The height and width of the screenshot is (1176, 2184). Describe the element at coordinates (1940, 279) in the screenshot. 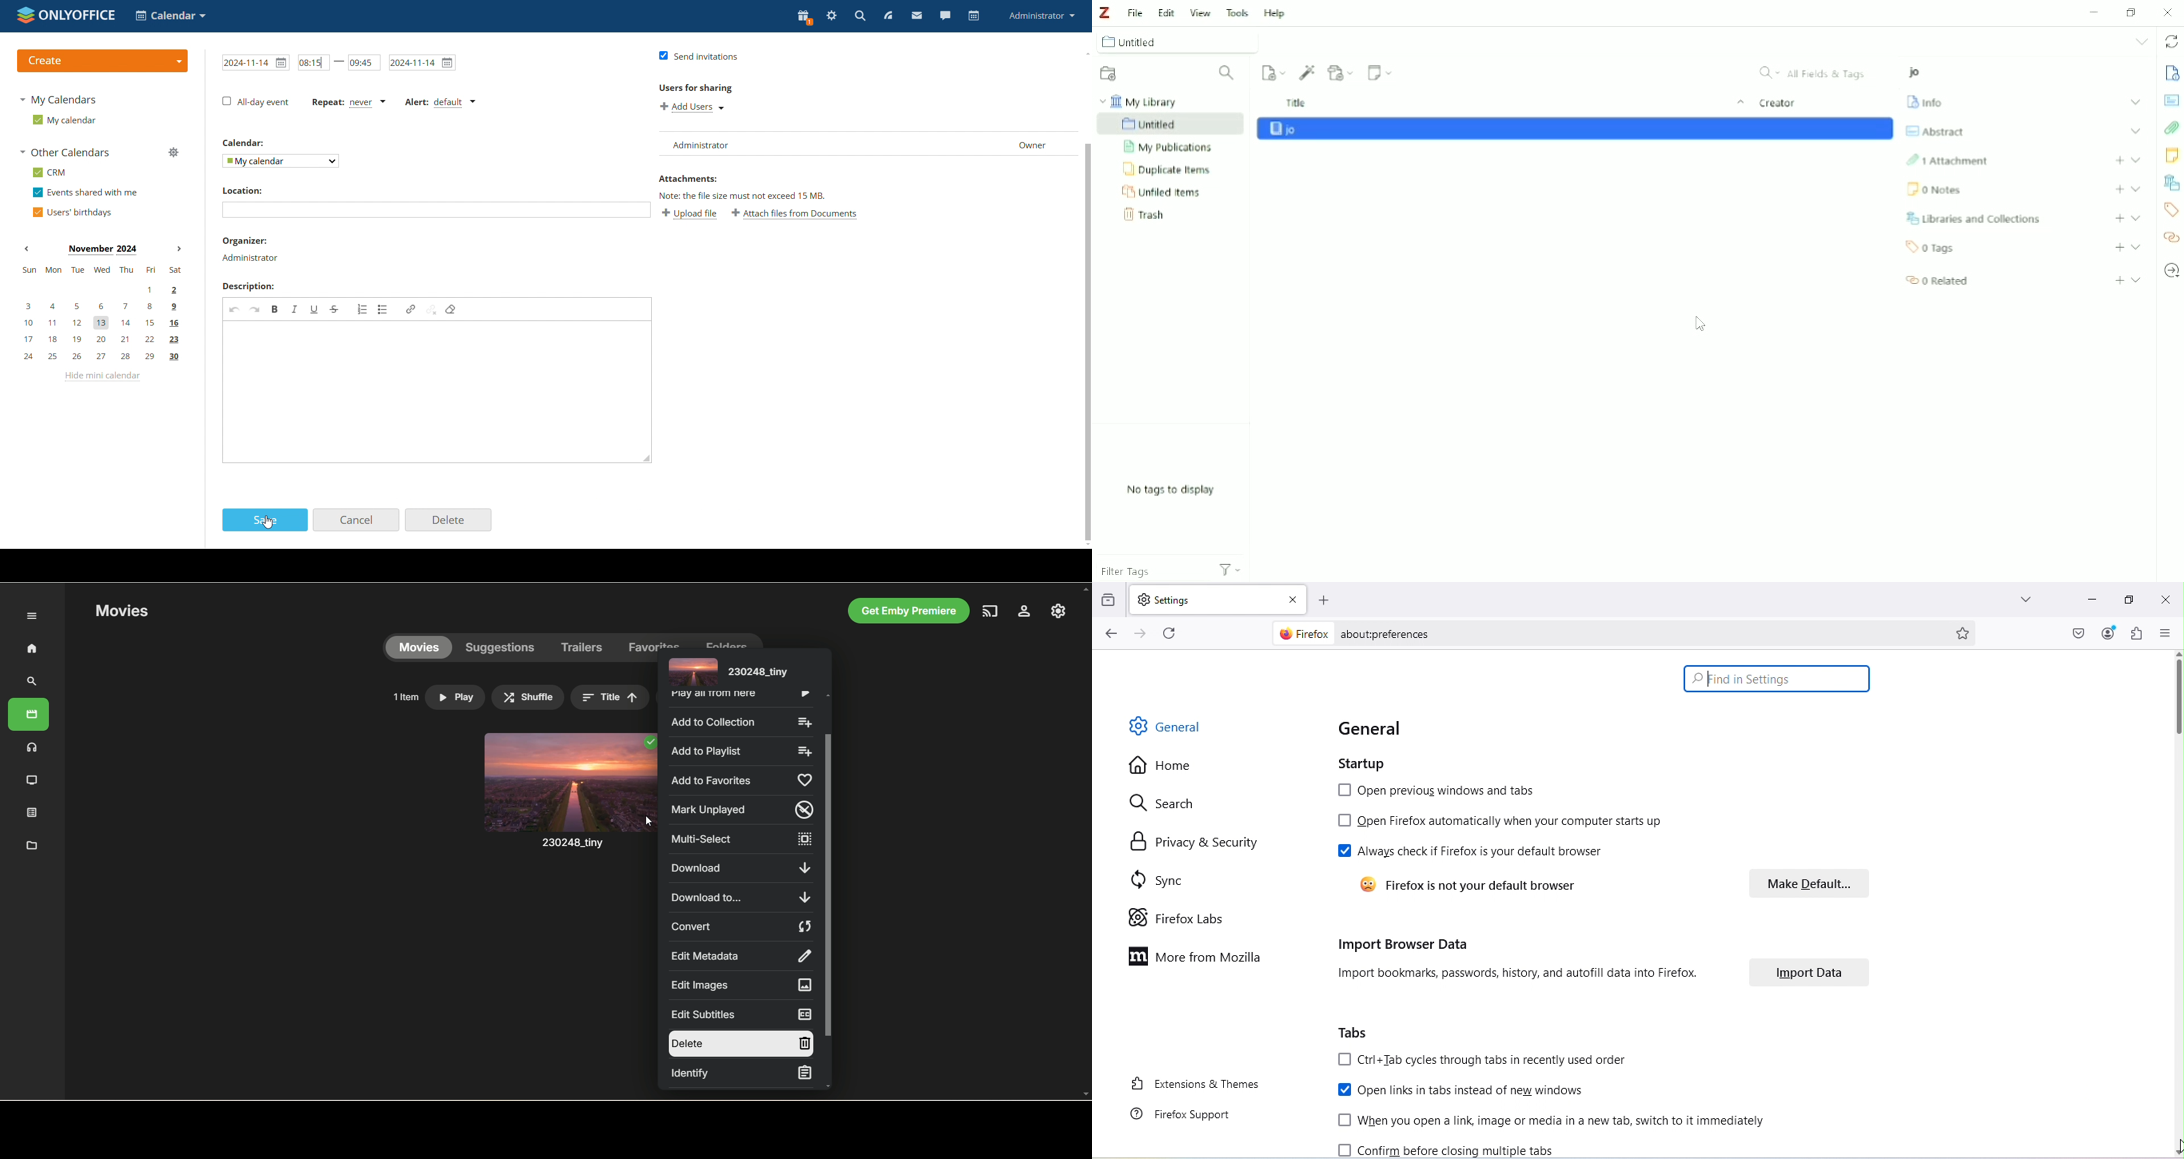

I see `Related` at that location.